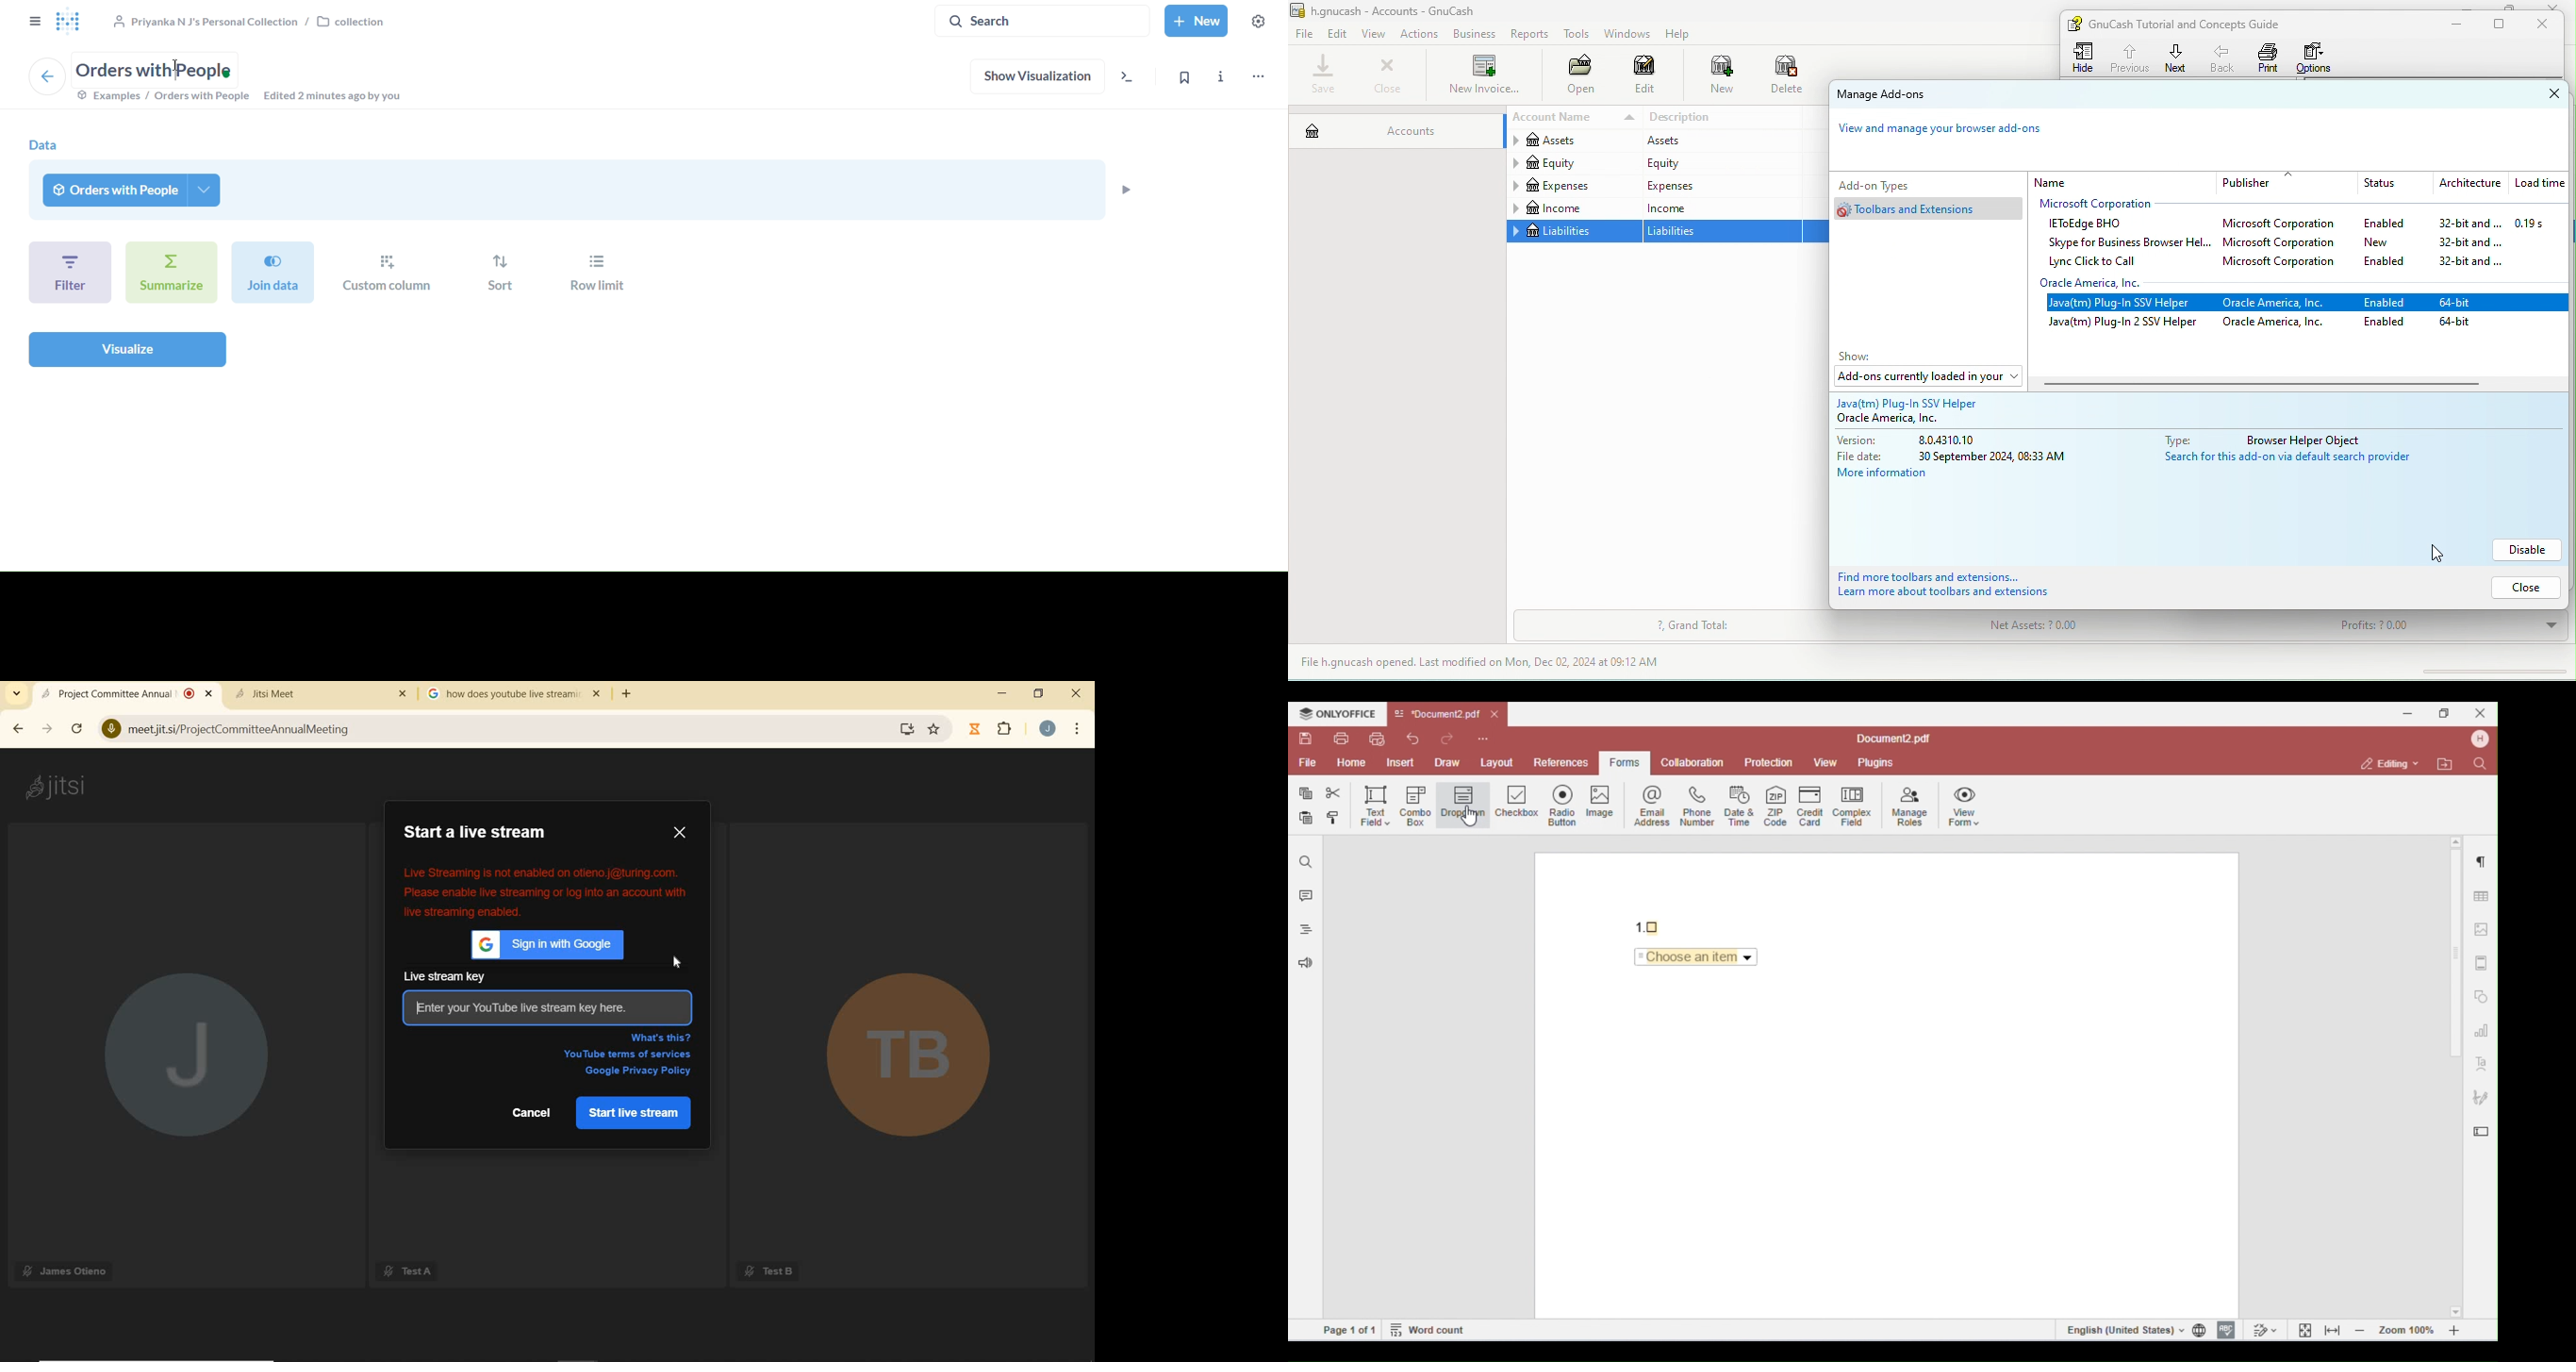  I want to click on enabled, so click(2384, 301).